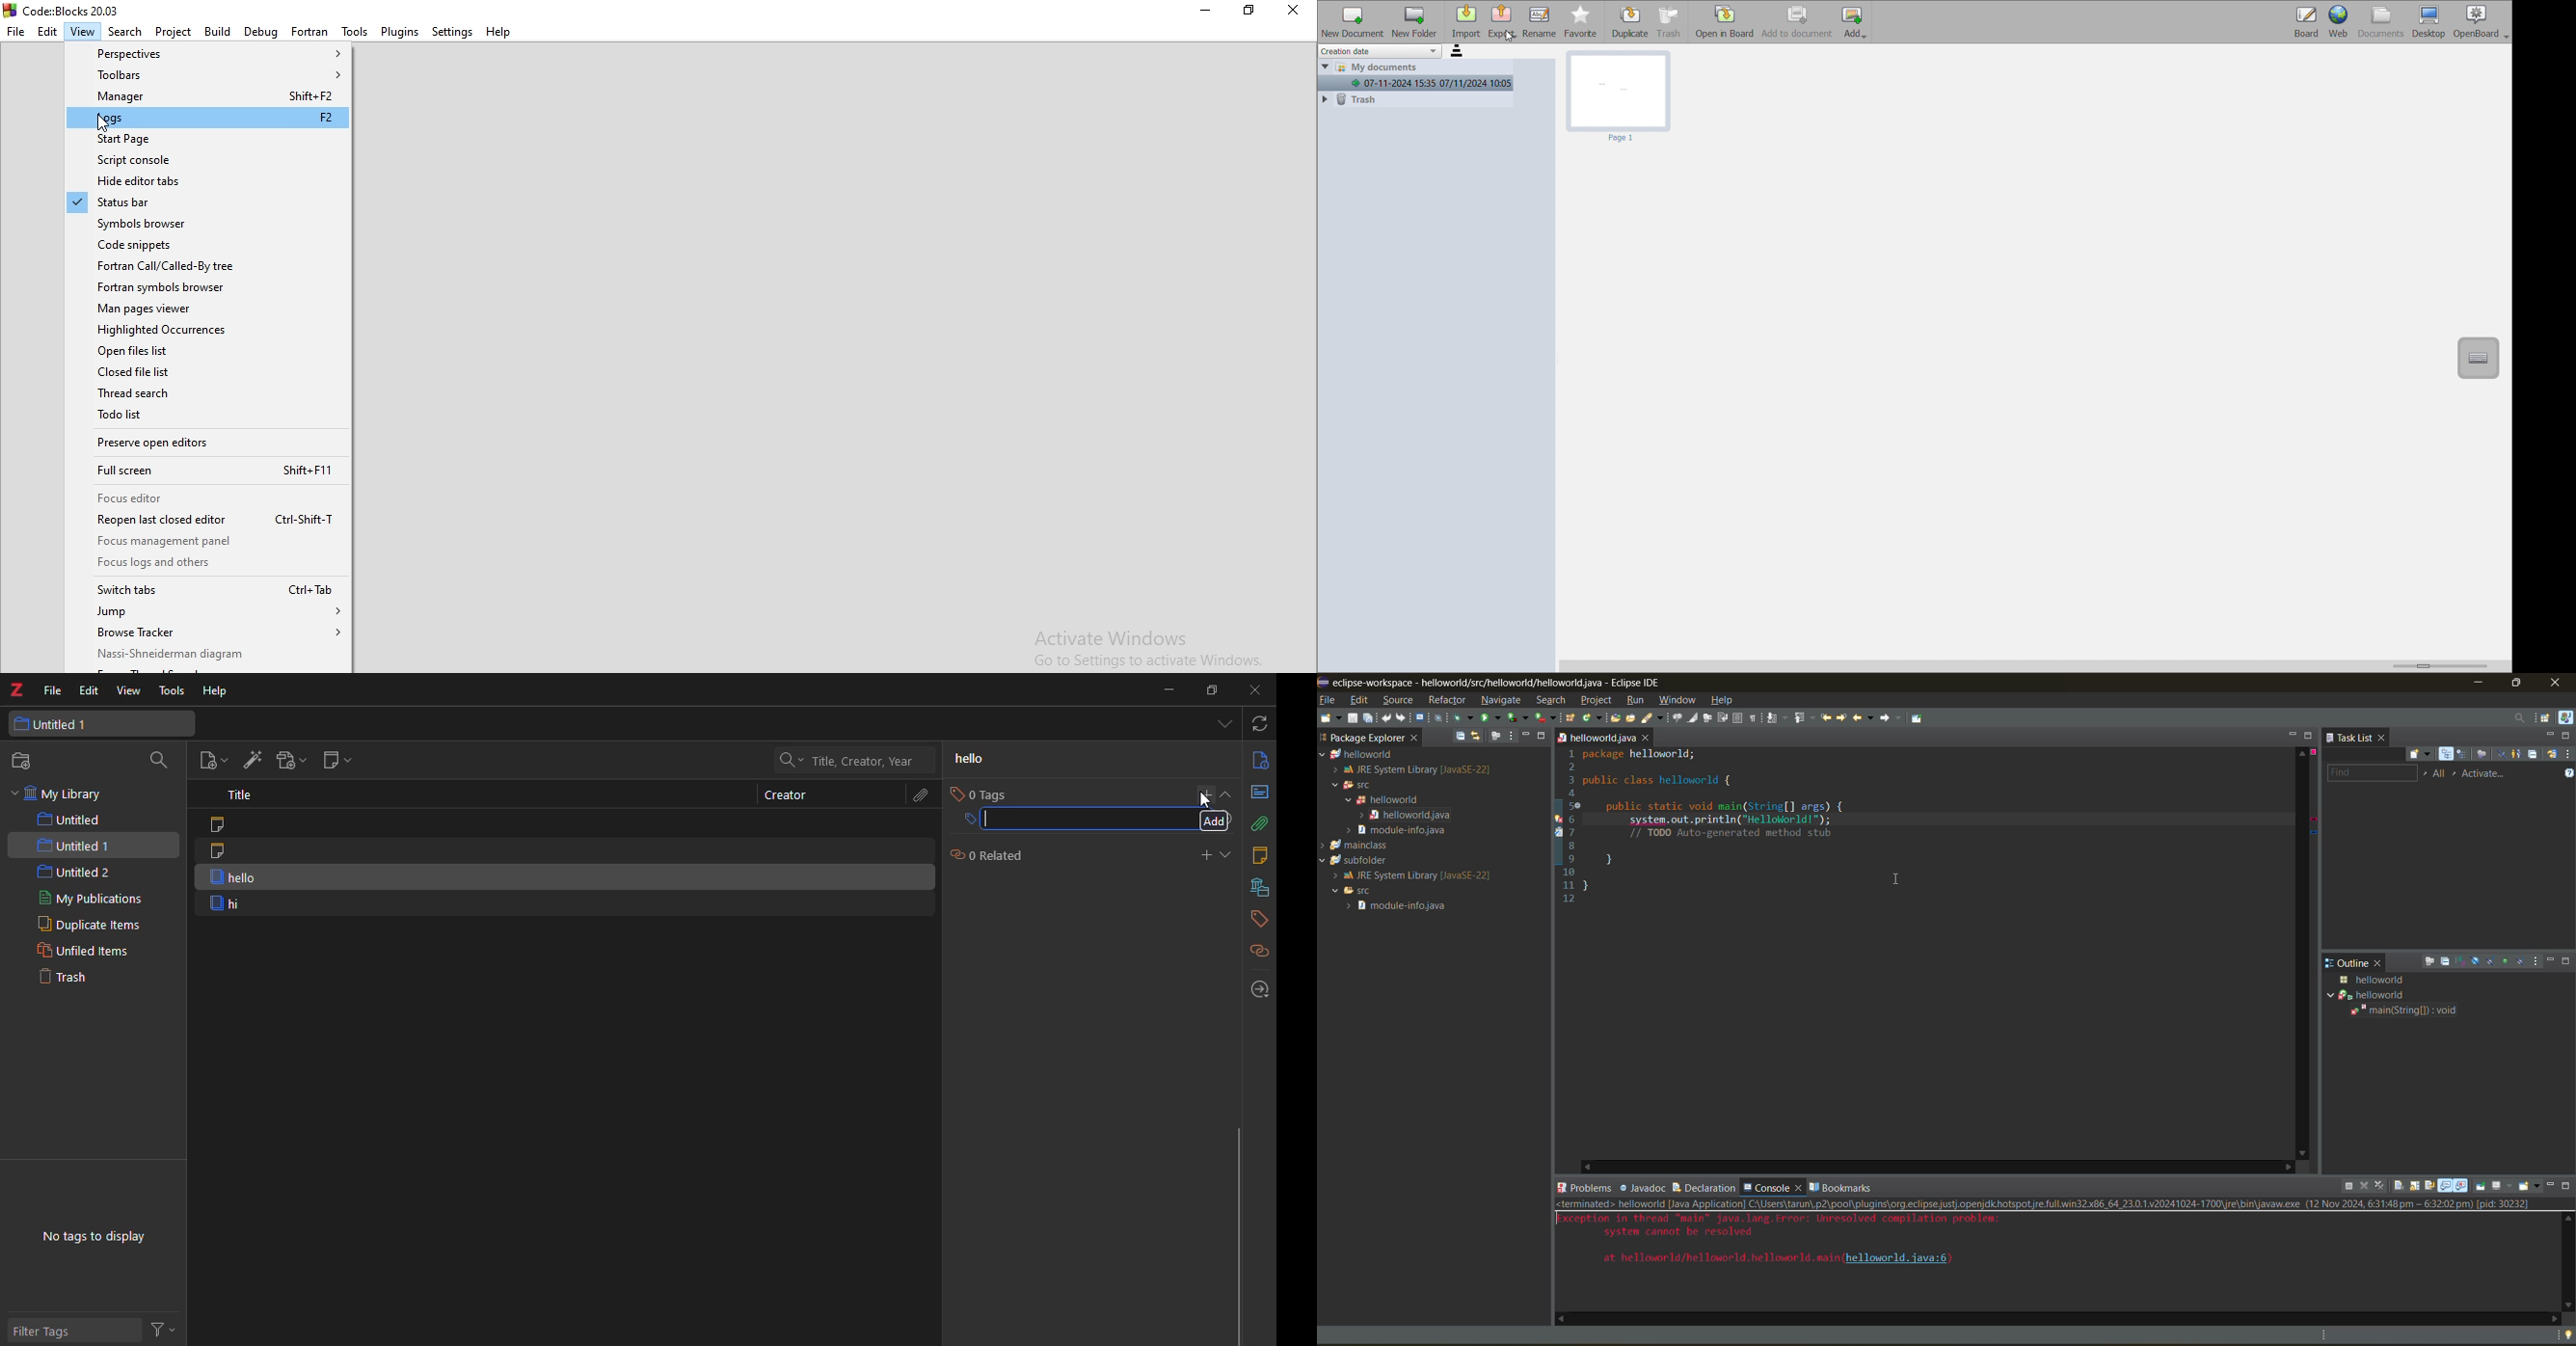 Image resolution: width=2576 pixels, height=1372 pixels. What do you see at coordinates (208, 119) in the screenshot?
I see `Logs ` at bounding box center [208, 119].